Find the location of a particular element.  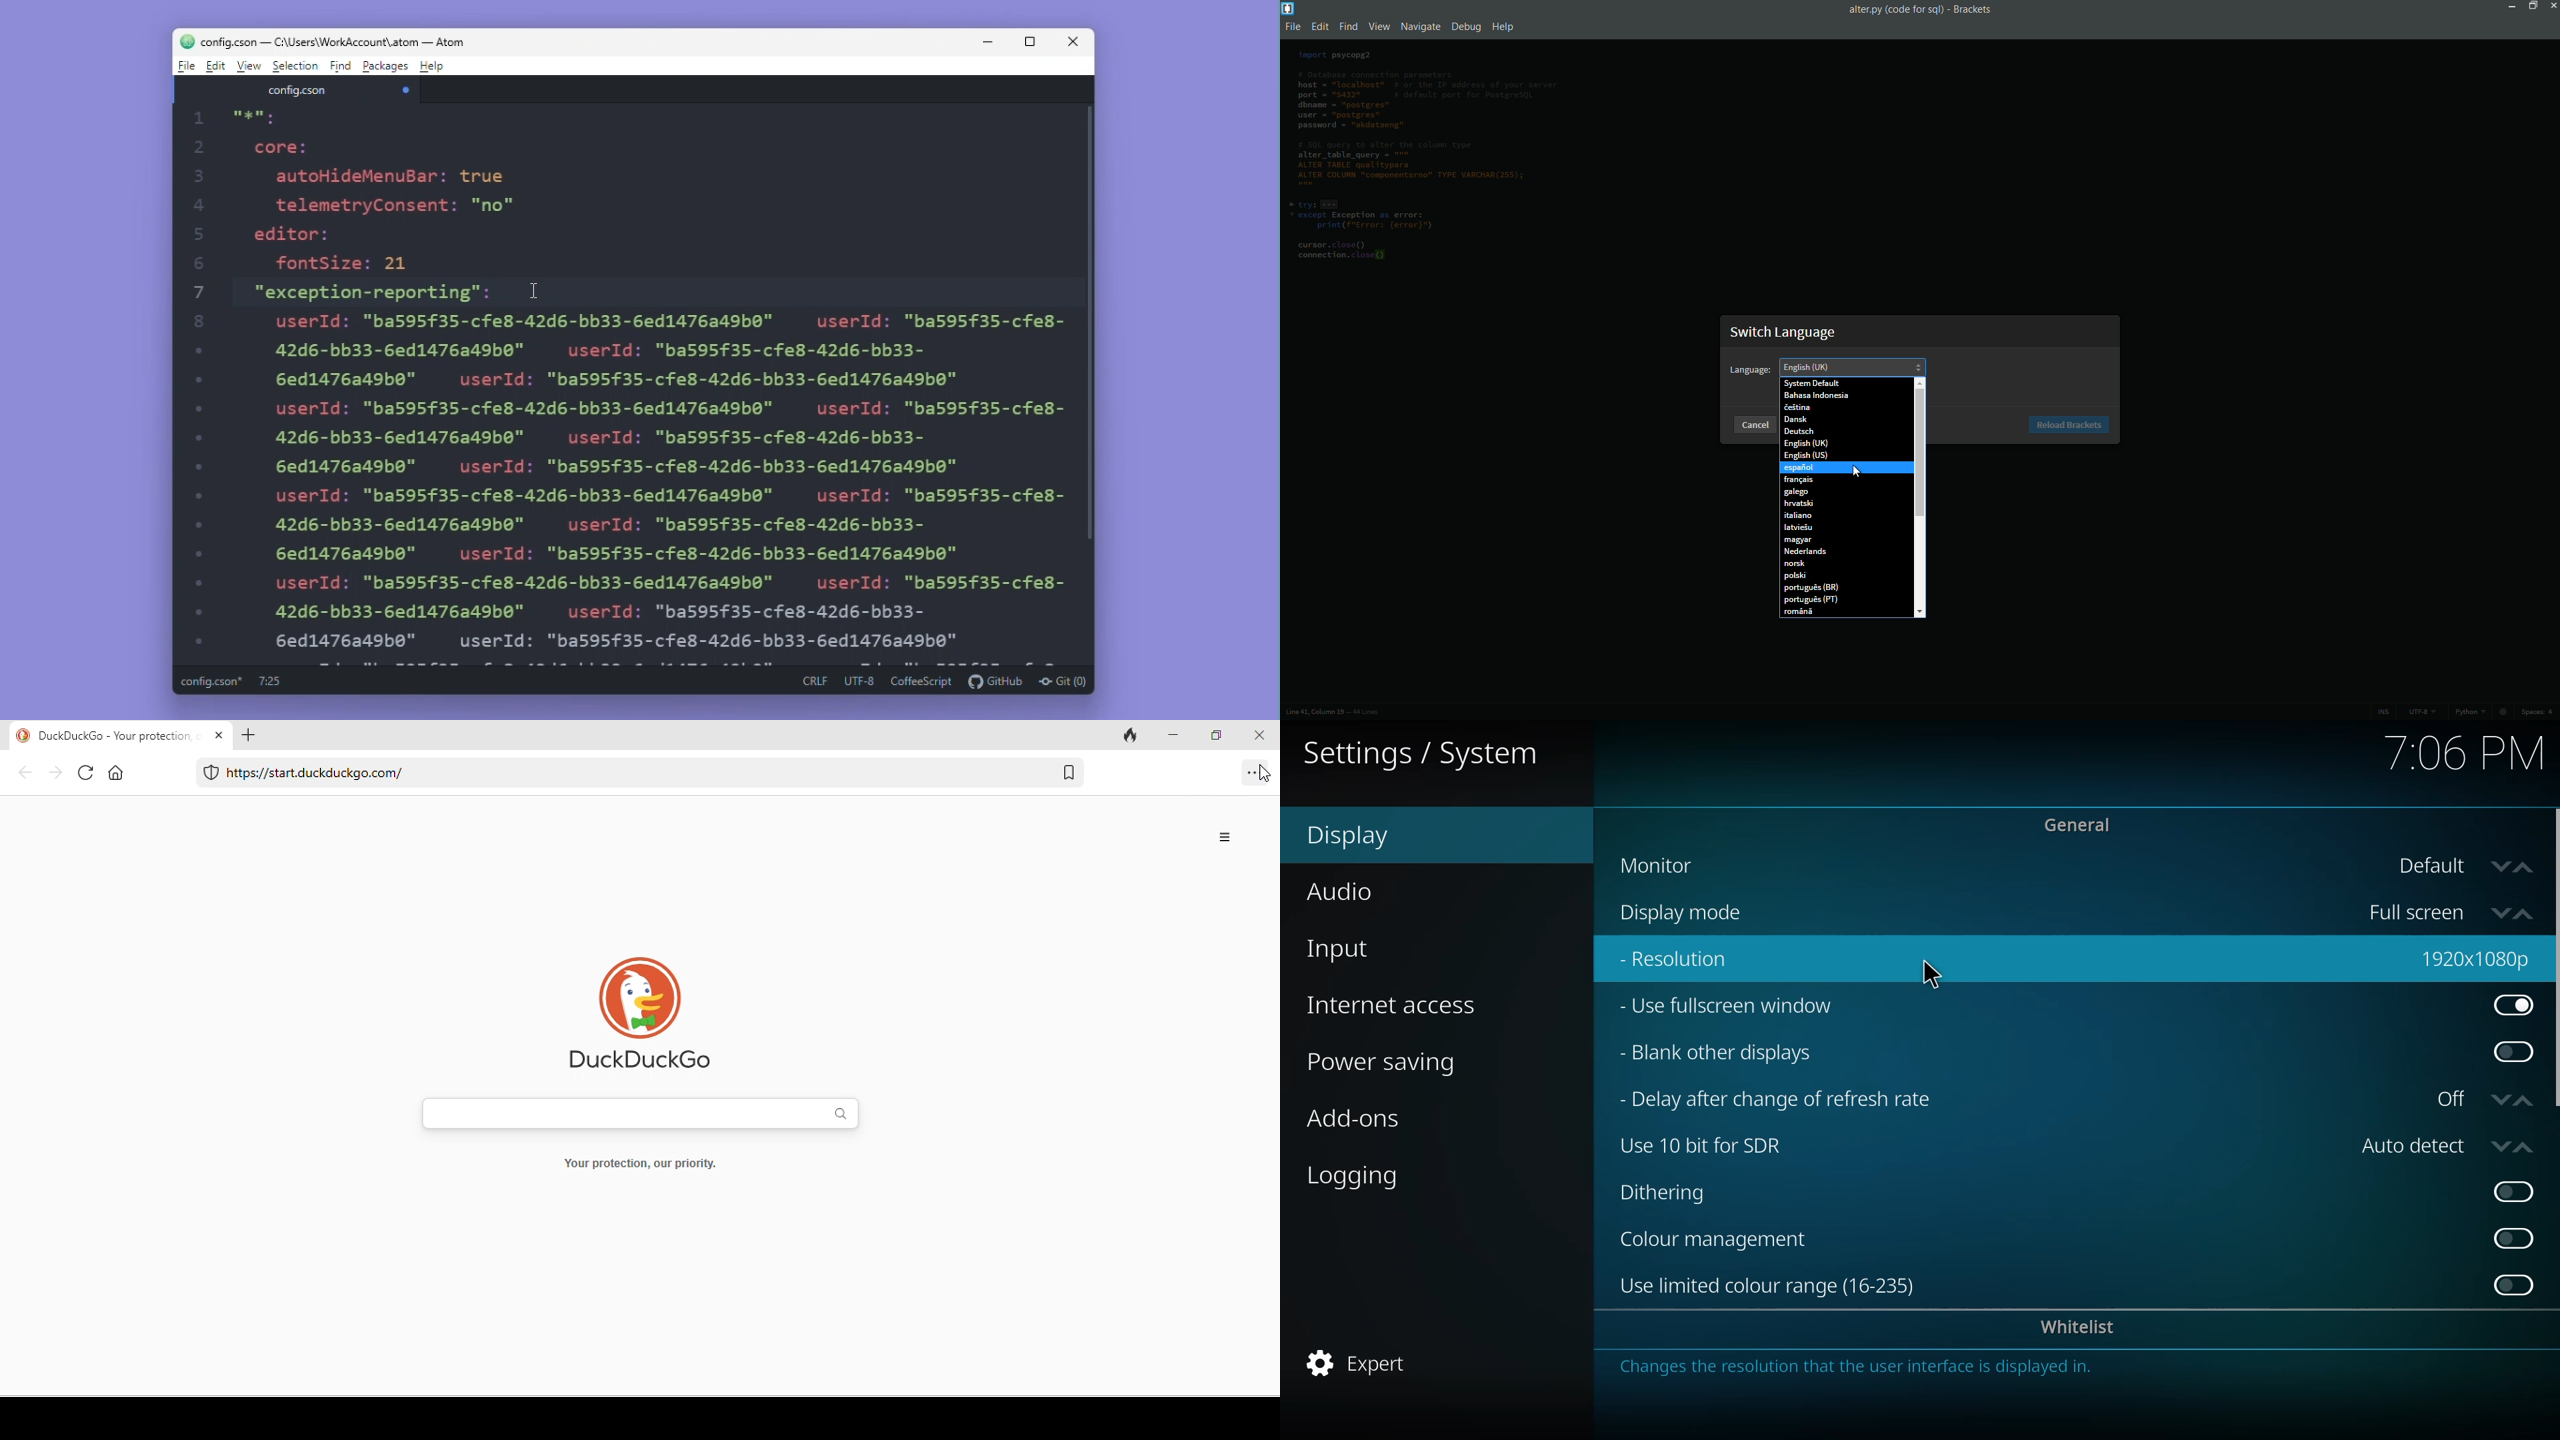

Espanol is located at coordinates (1846, 469).